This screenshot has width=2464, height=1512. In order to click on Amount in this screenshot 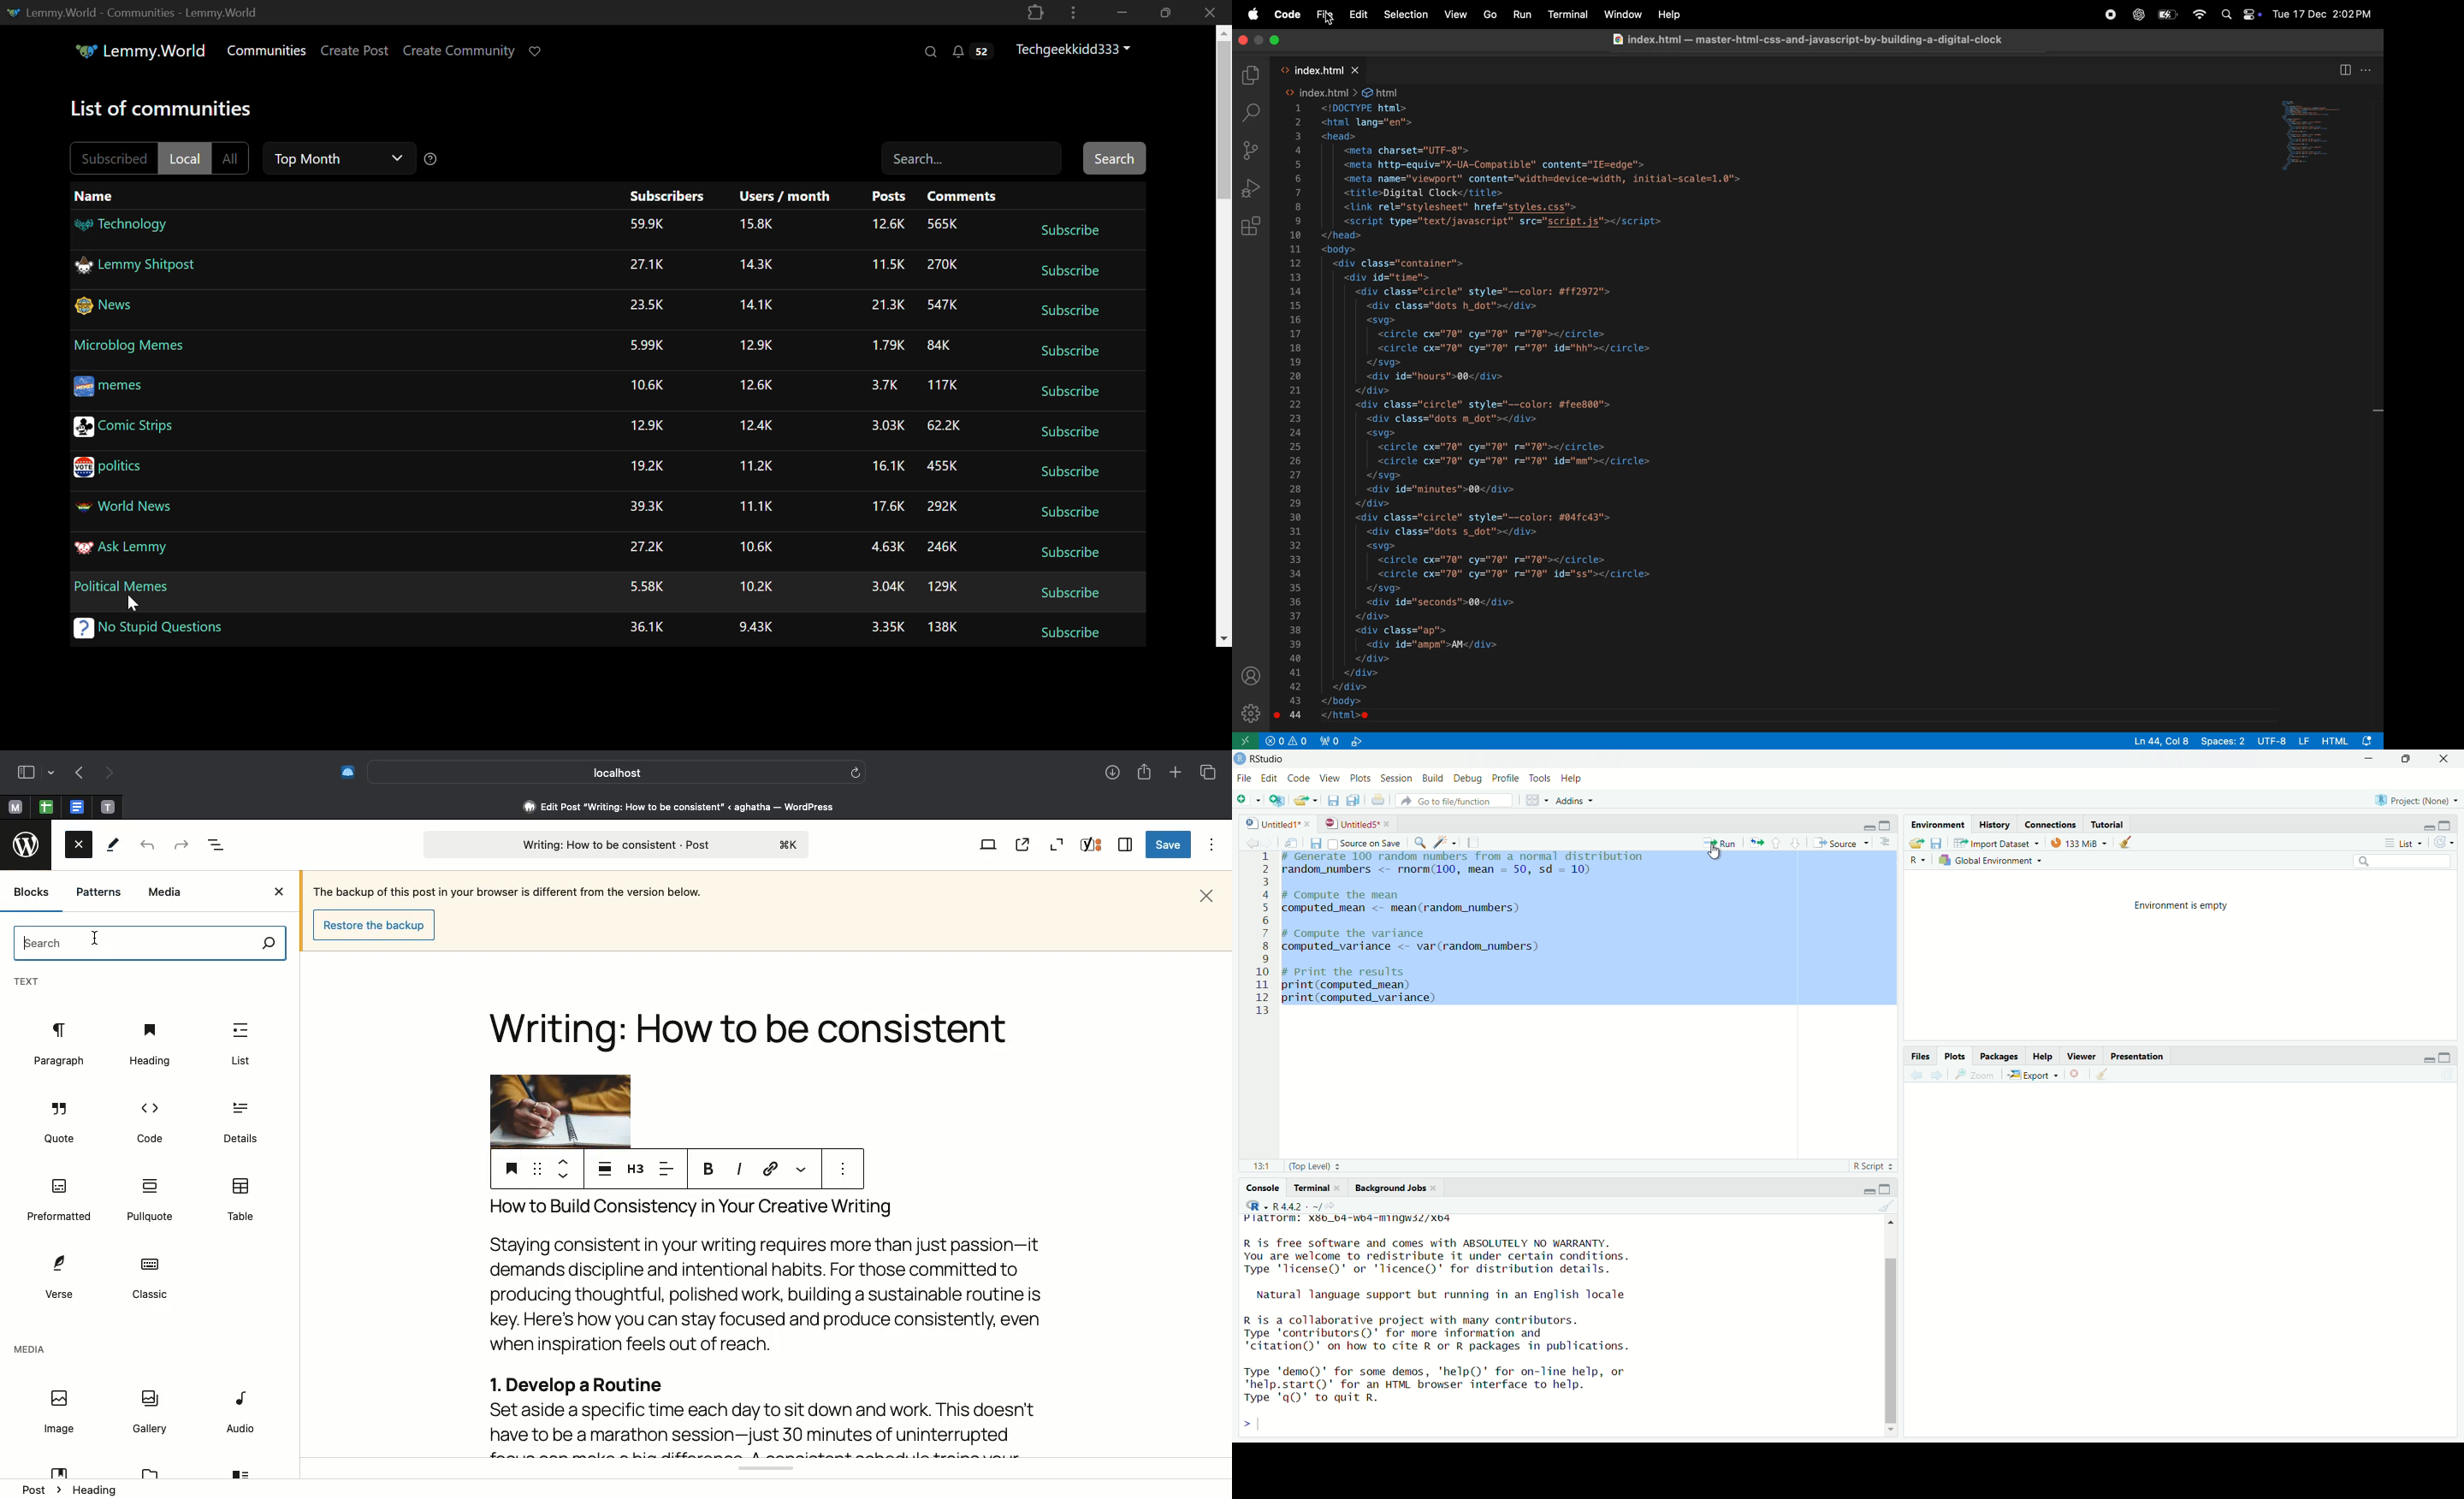, I will do `click(648, 626)`.